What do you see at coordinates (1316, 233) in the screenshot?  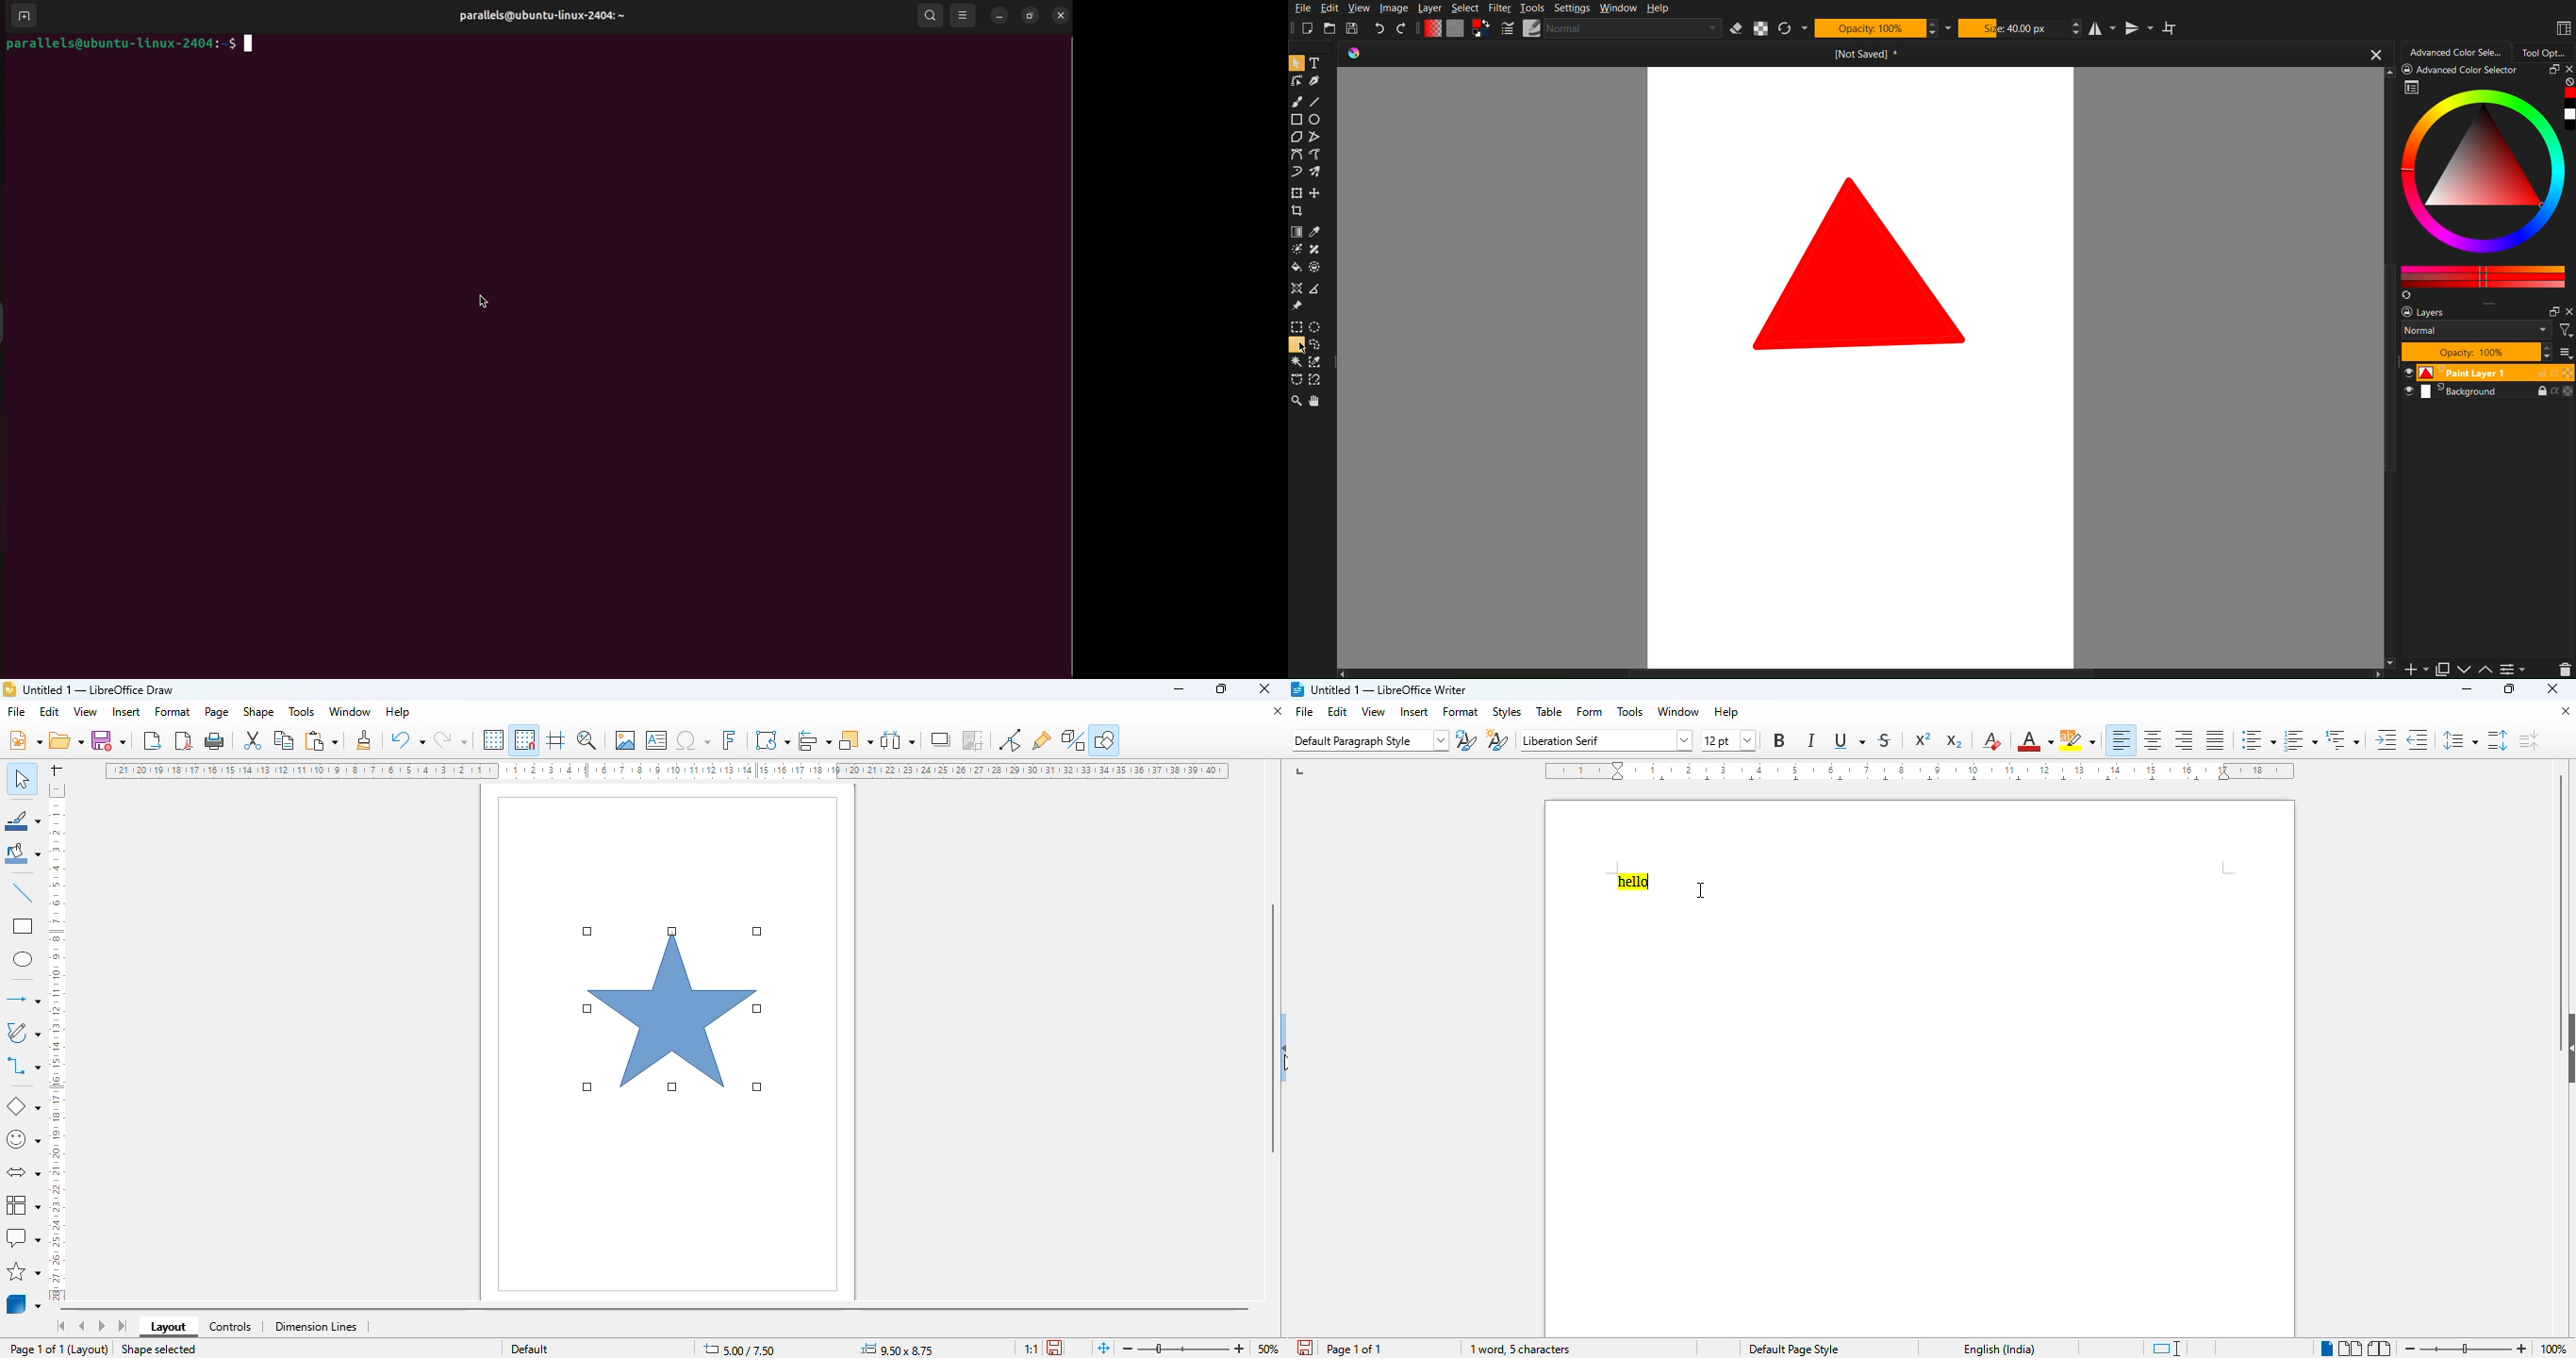 I see `Dropper` at bounding box center [1316, 233].